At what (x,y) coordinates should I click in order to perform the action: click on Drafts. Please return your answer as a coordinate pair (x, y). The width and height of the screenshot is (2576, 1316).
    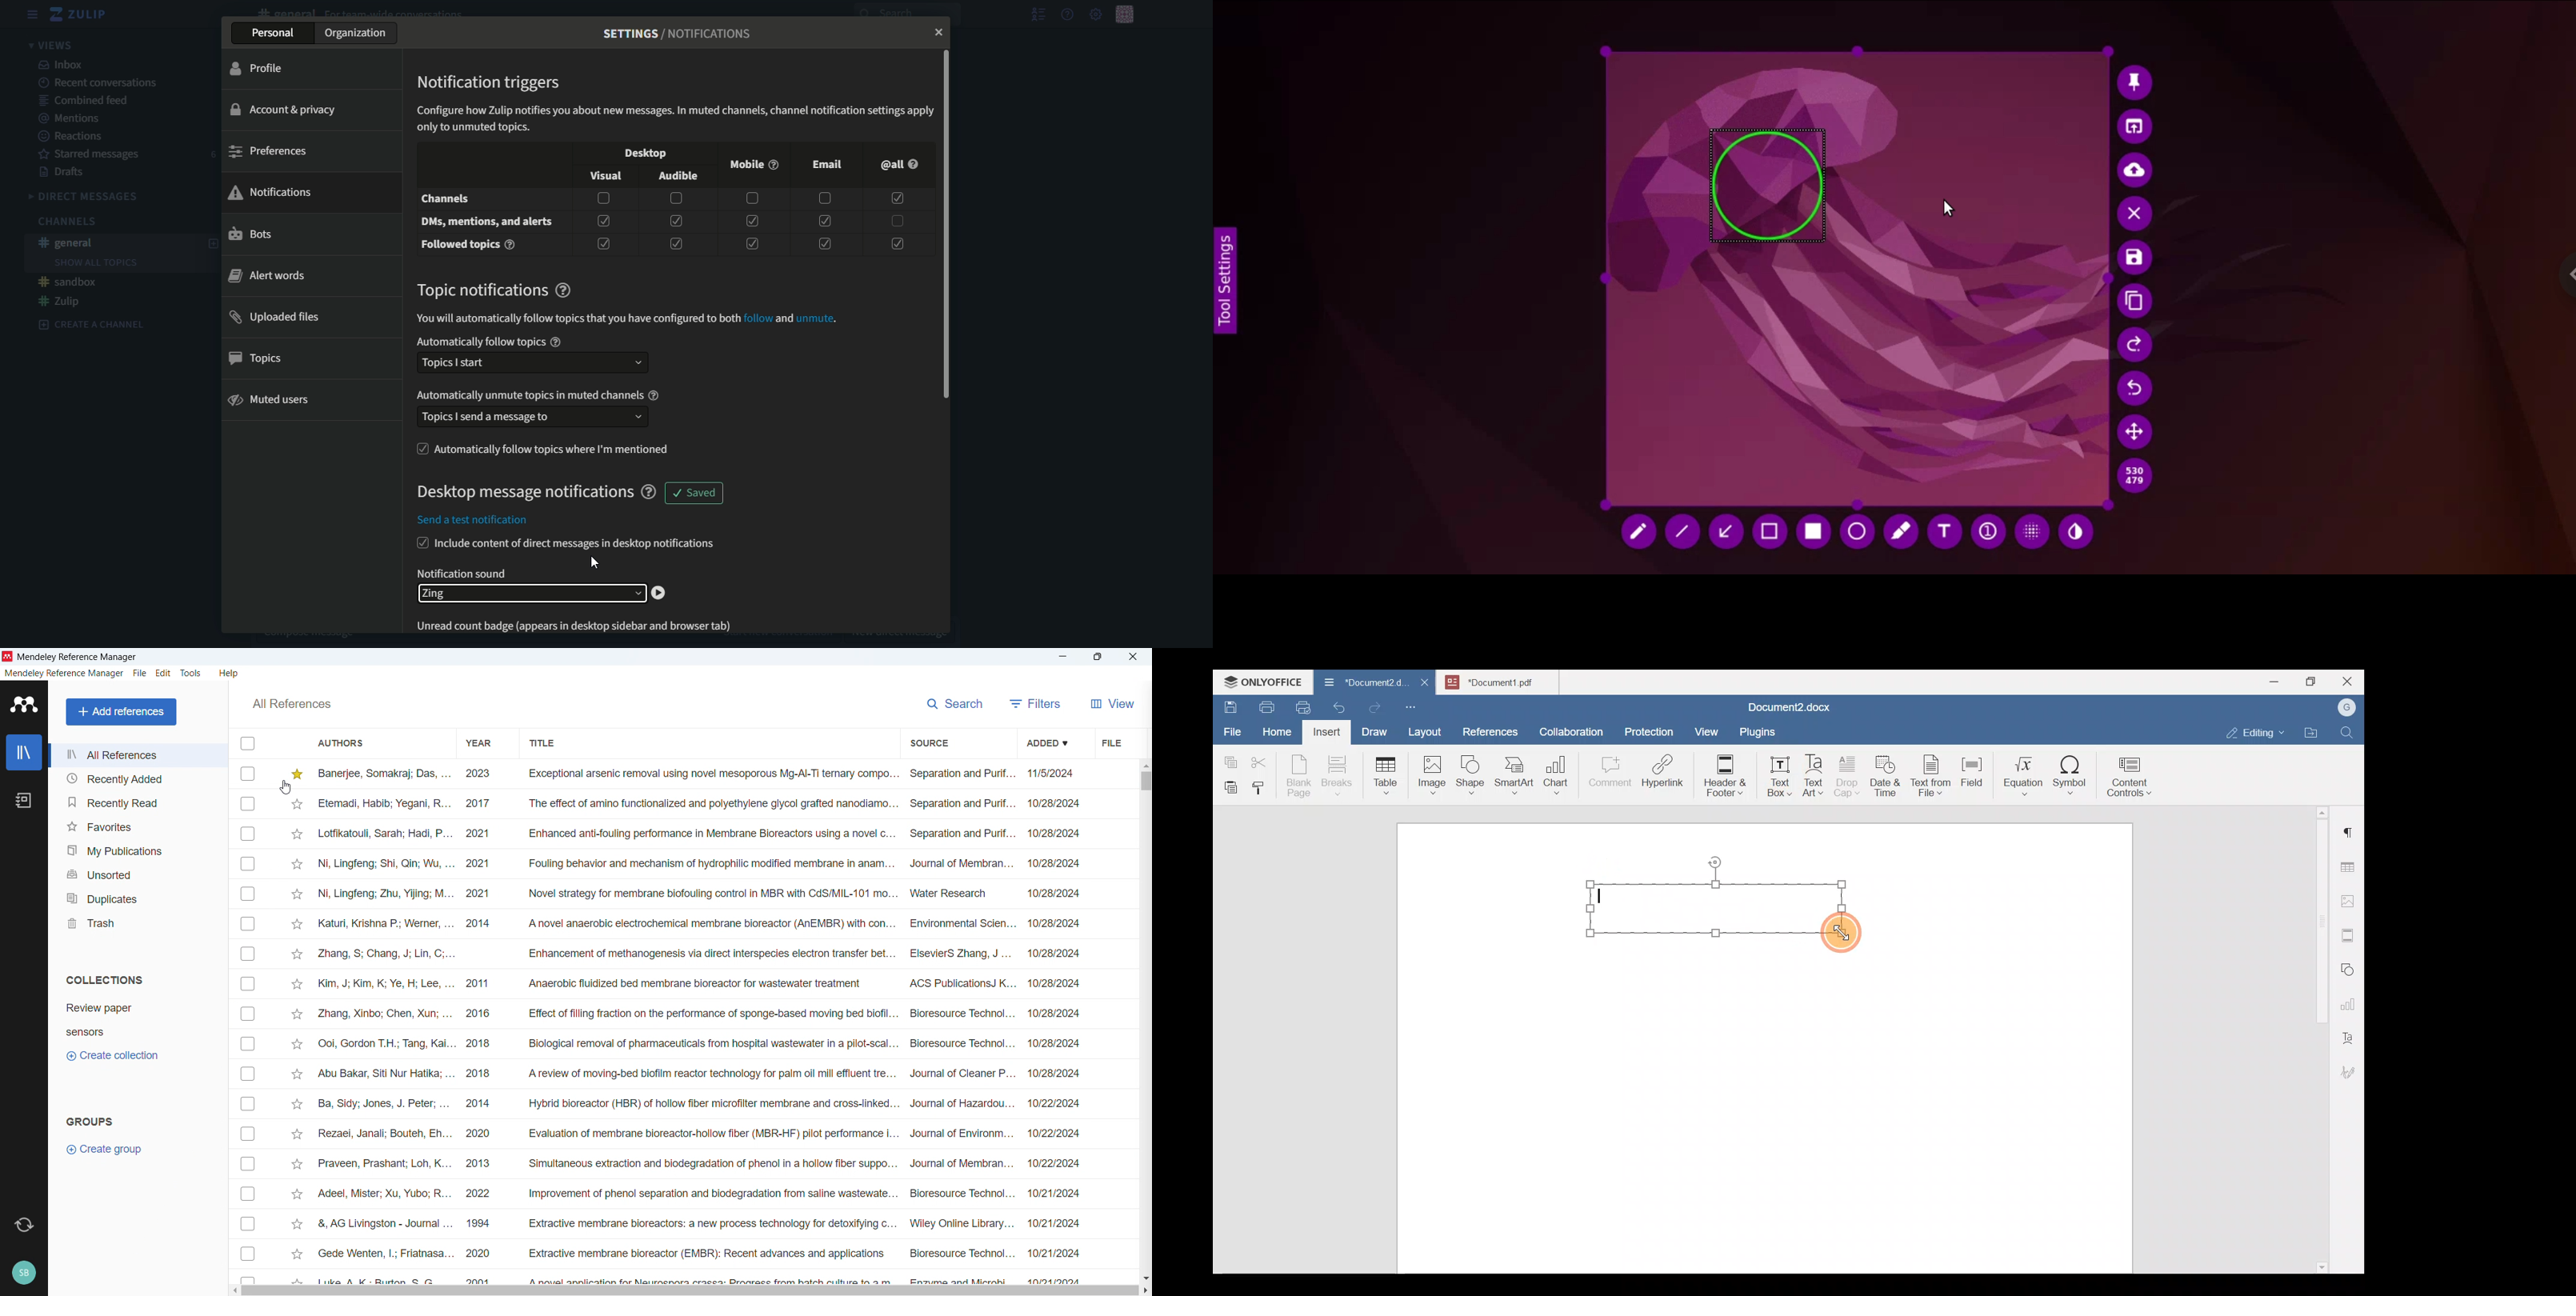
    Looking at the image, I should click on (65, 173).